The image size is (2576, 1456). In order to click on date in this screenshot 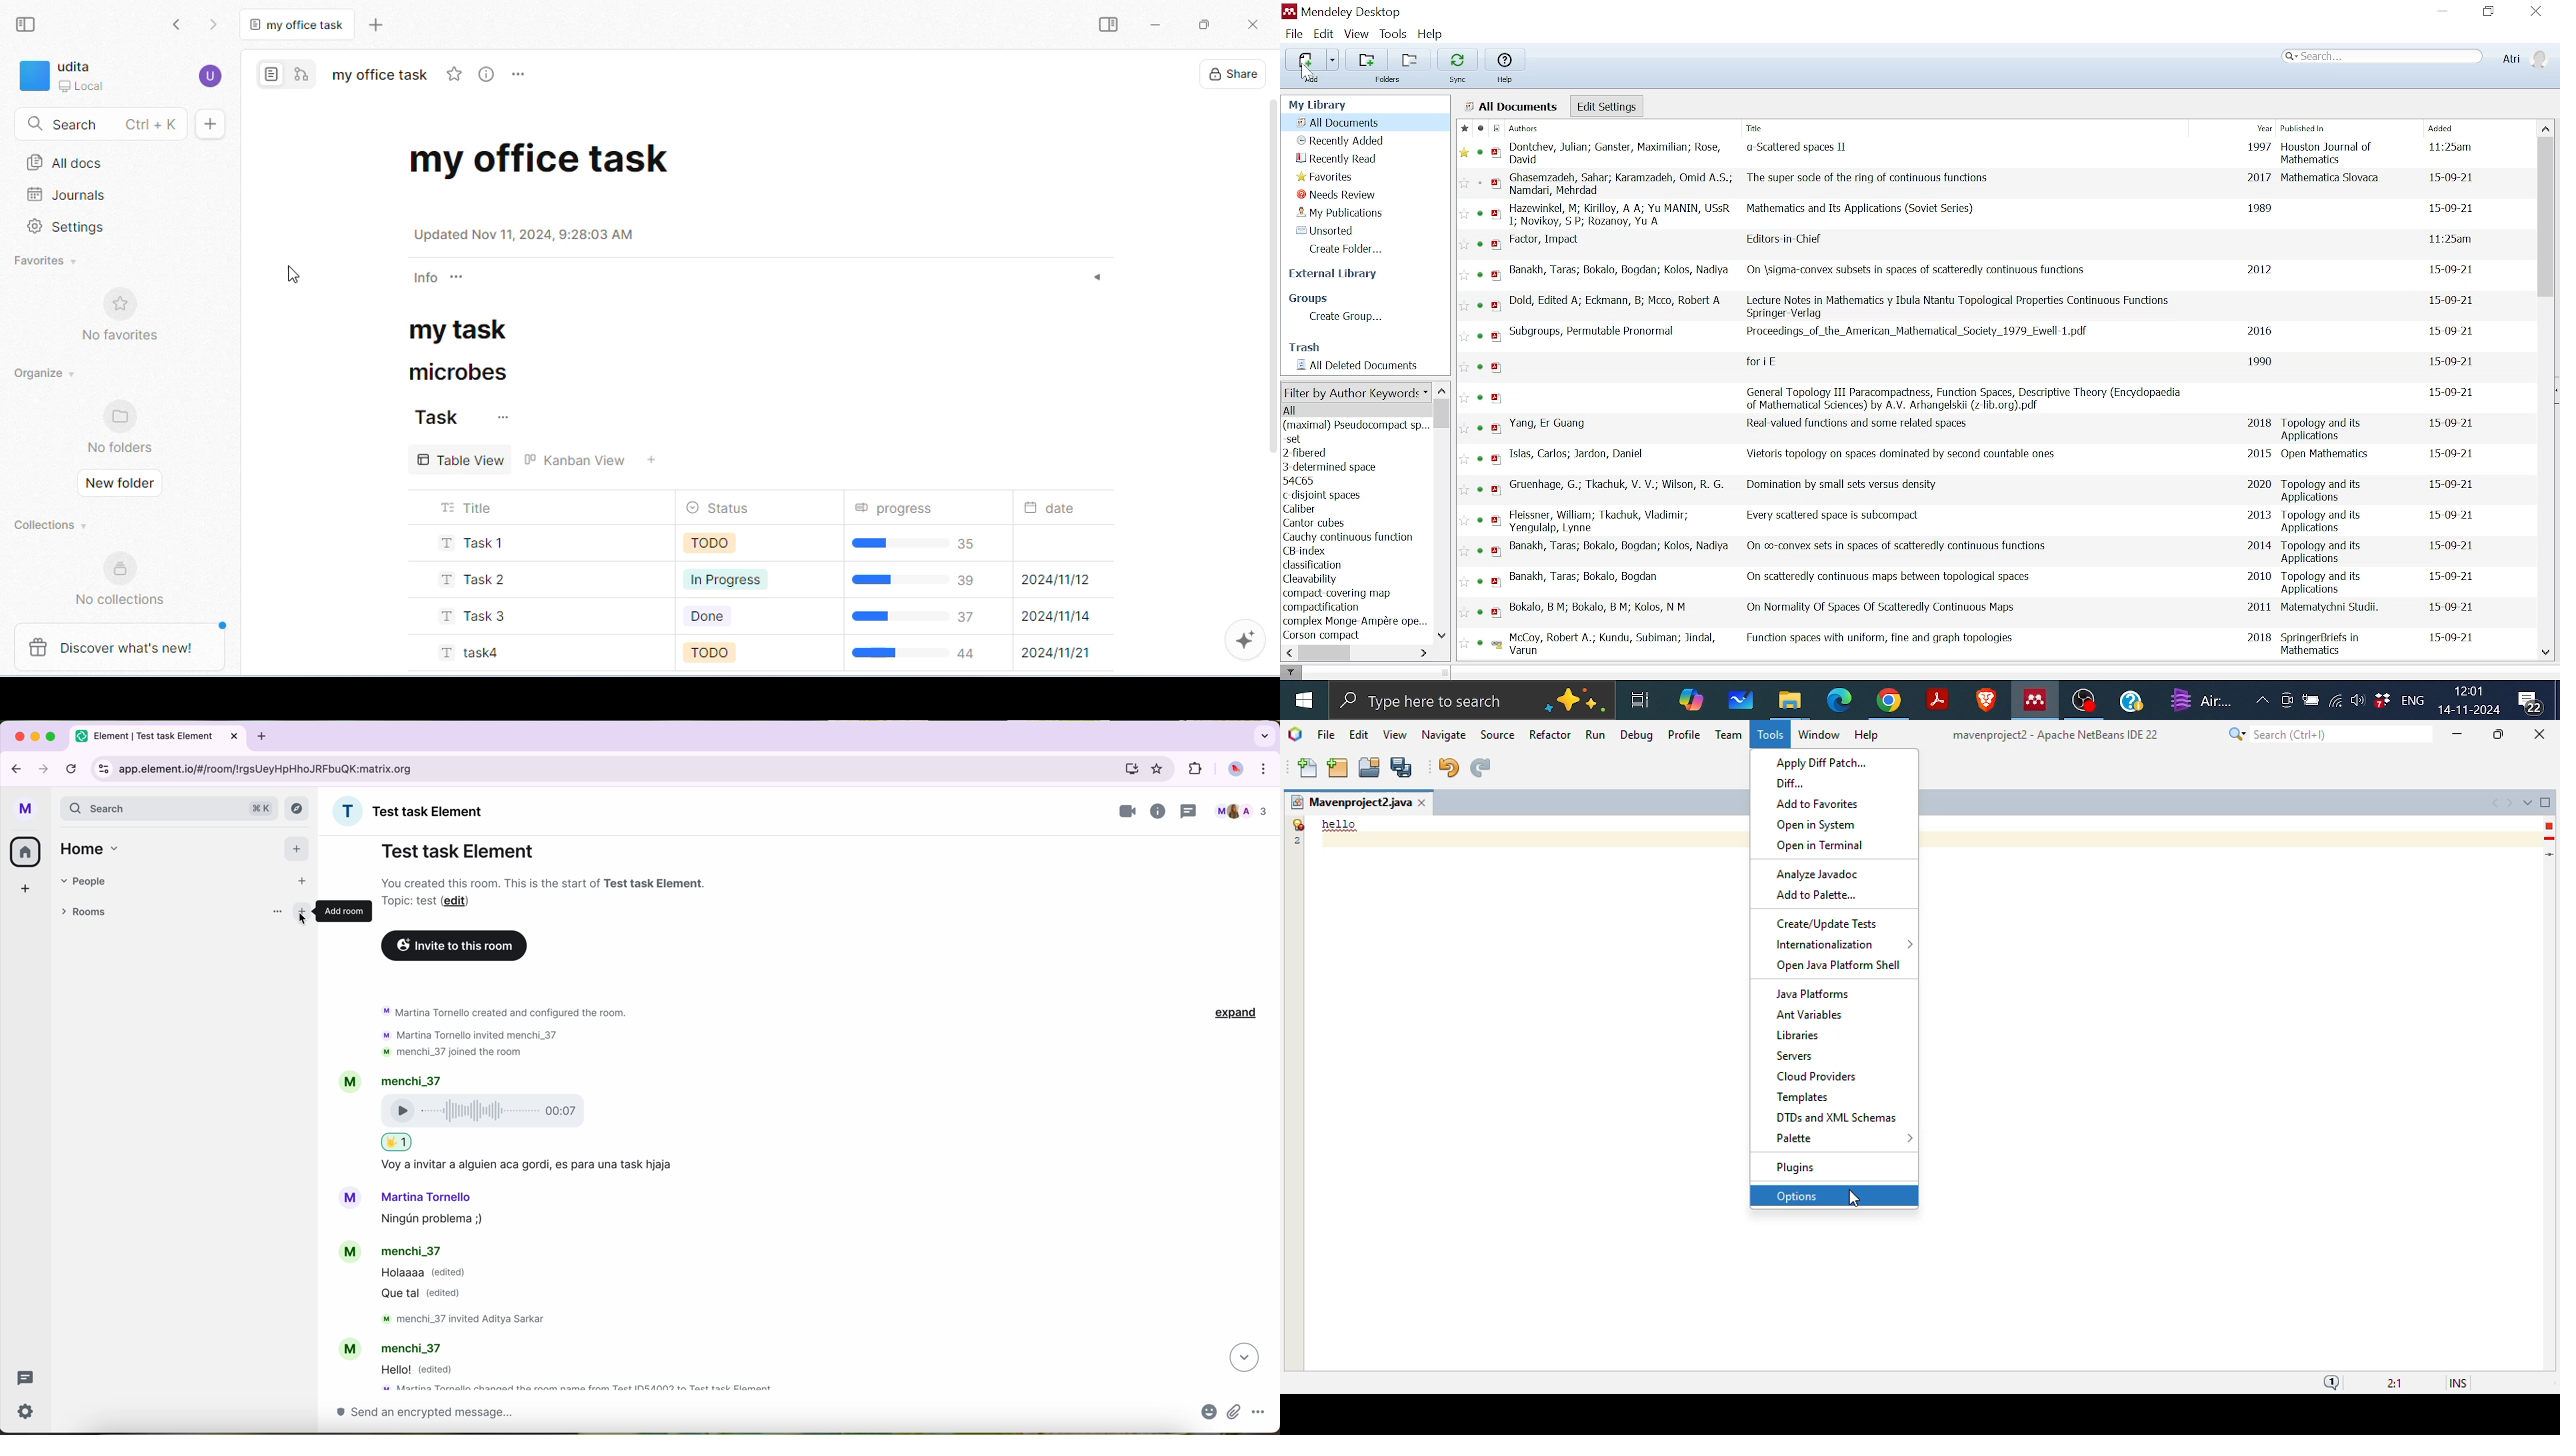, I will do `click(2452, 330)`.